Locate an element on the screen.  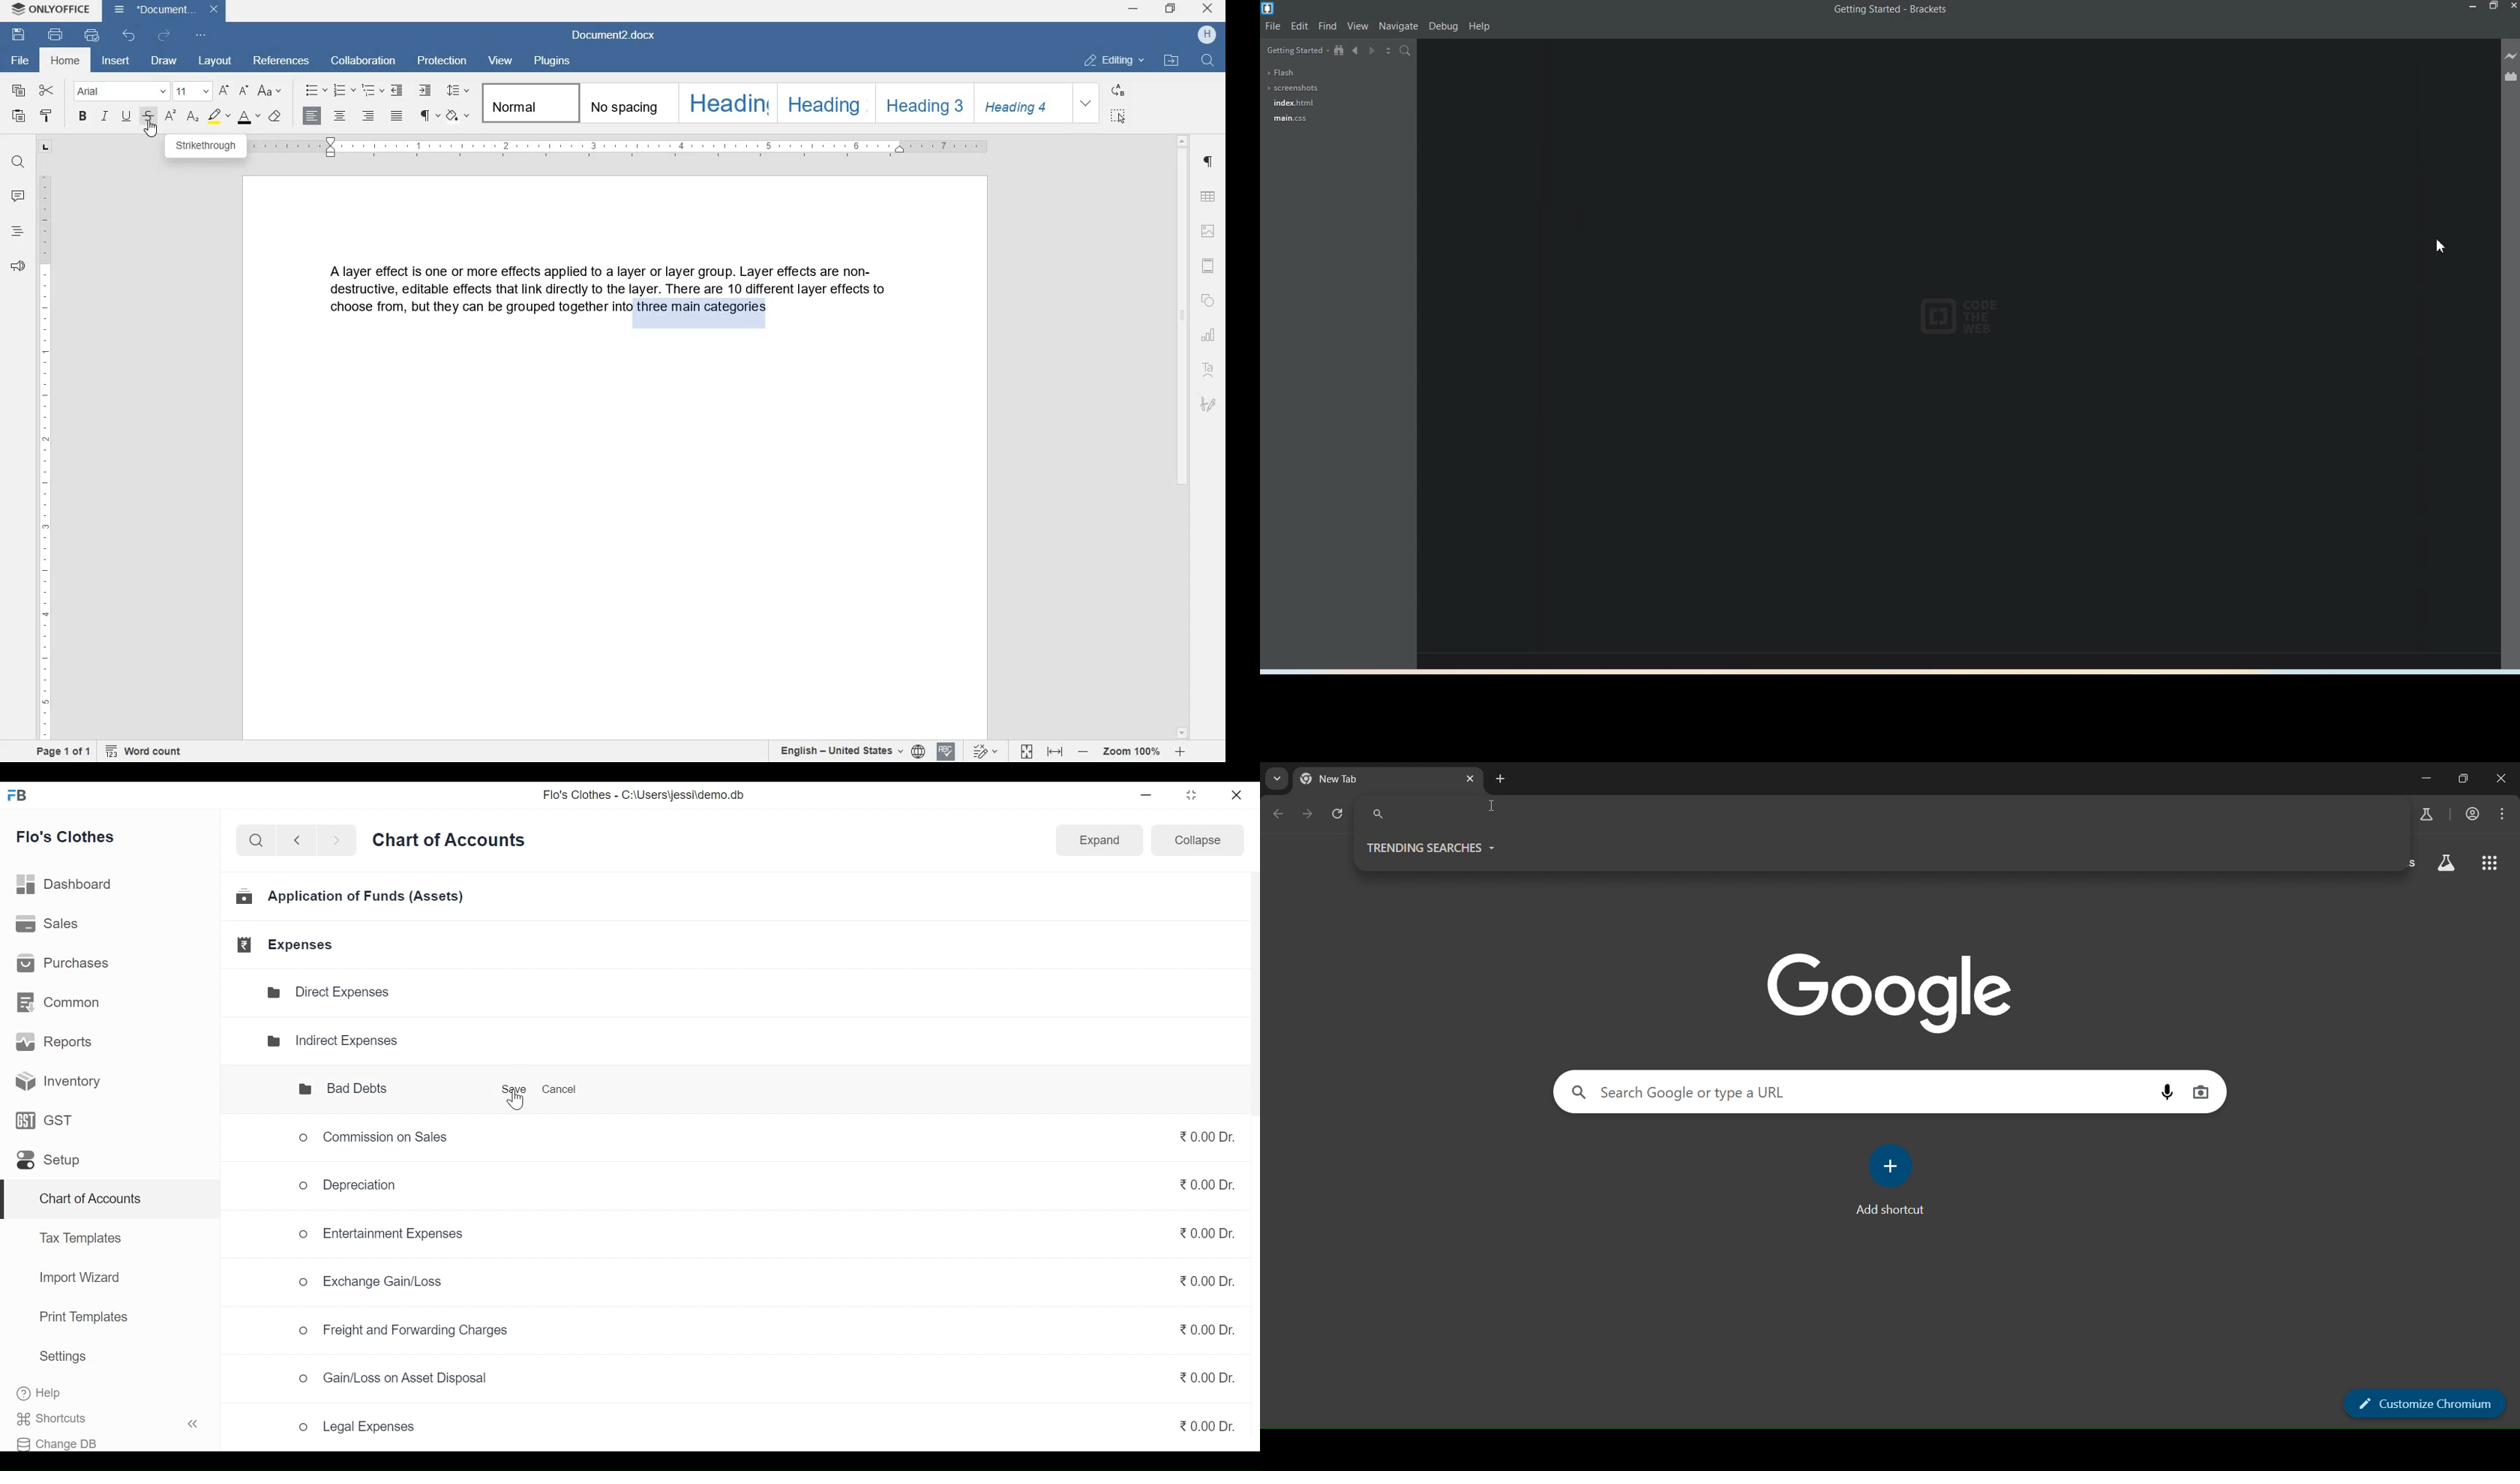
 is located at coordinates (1944, 347).